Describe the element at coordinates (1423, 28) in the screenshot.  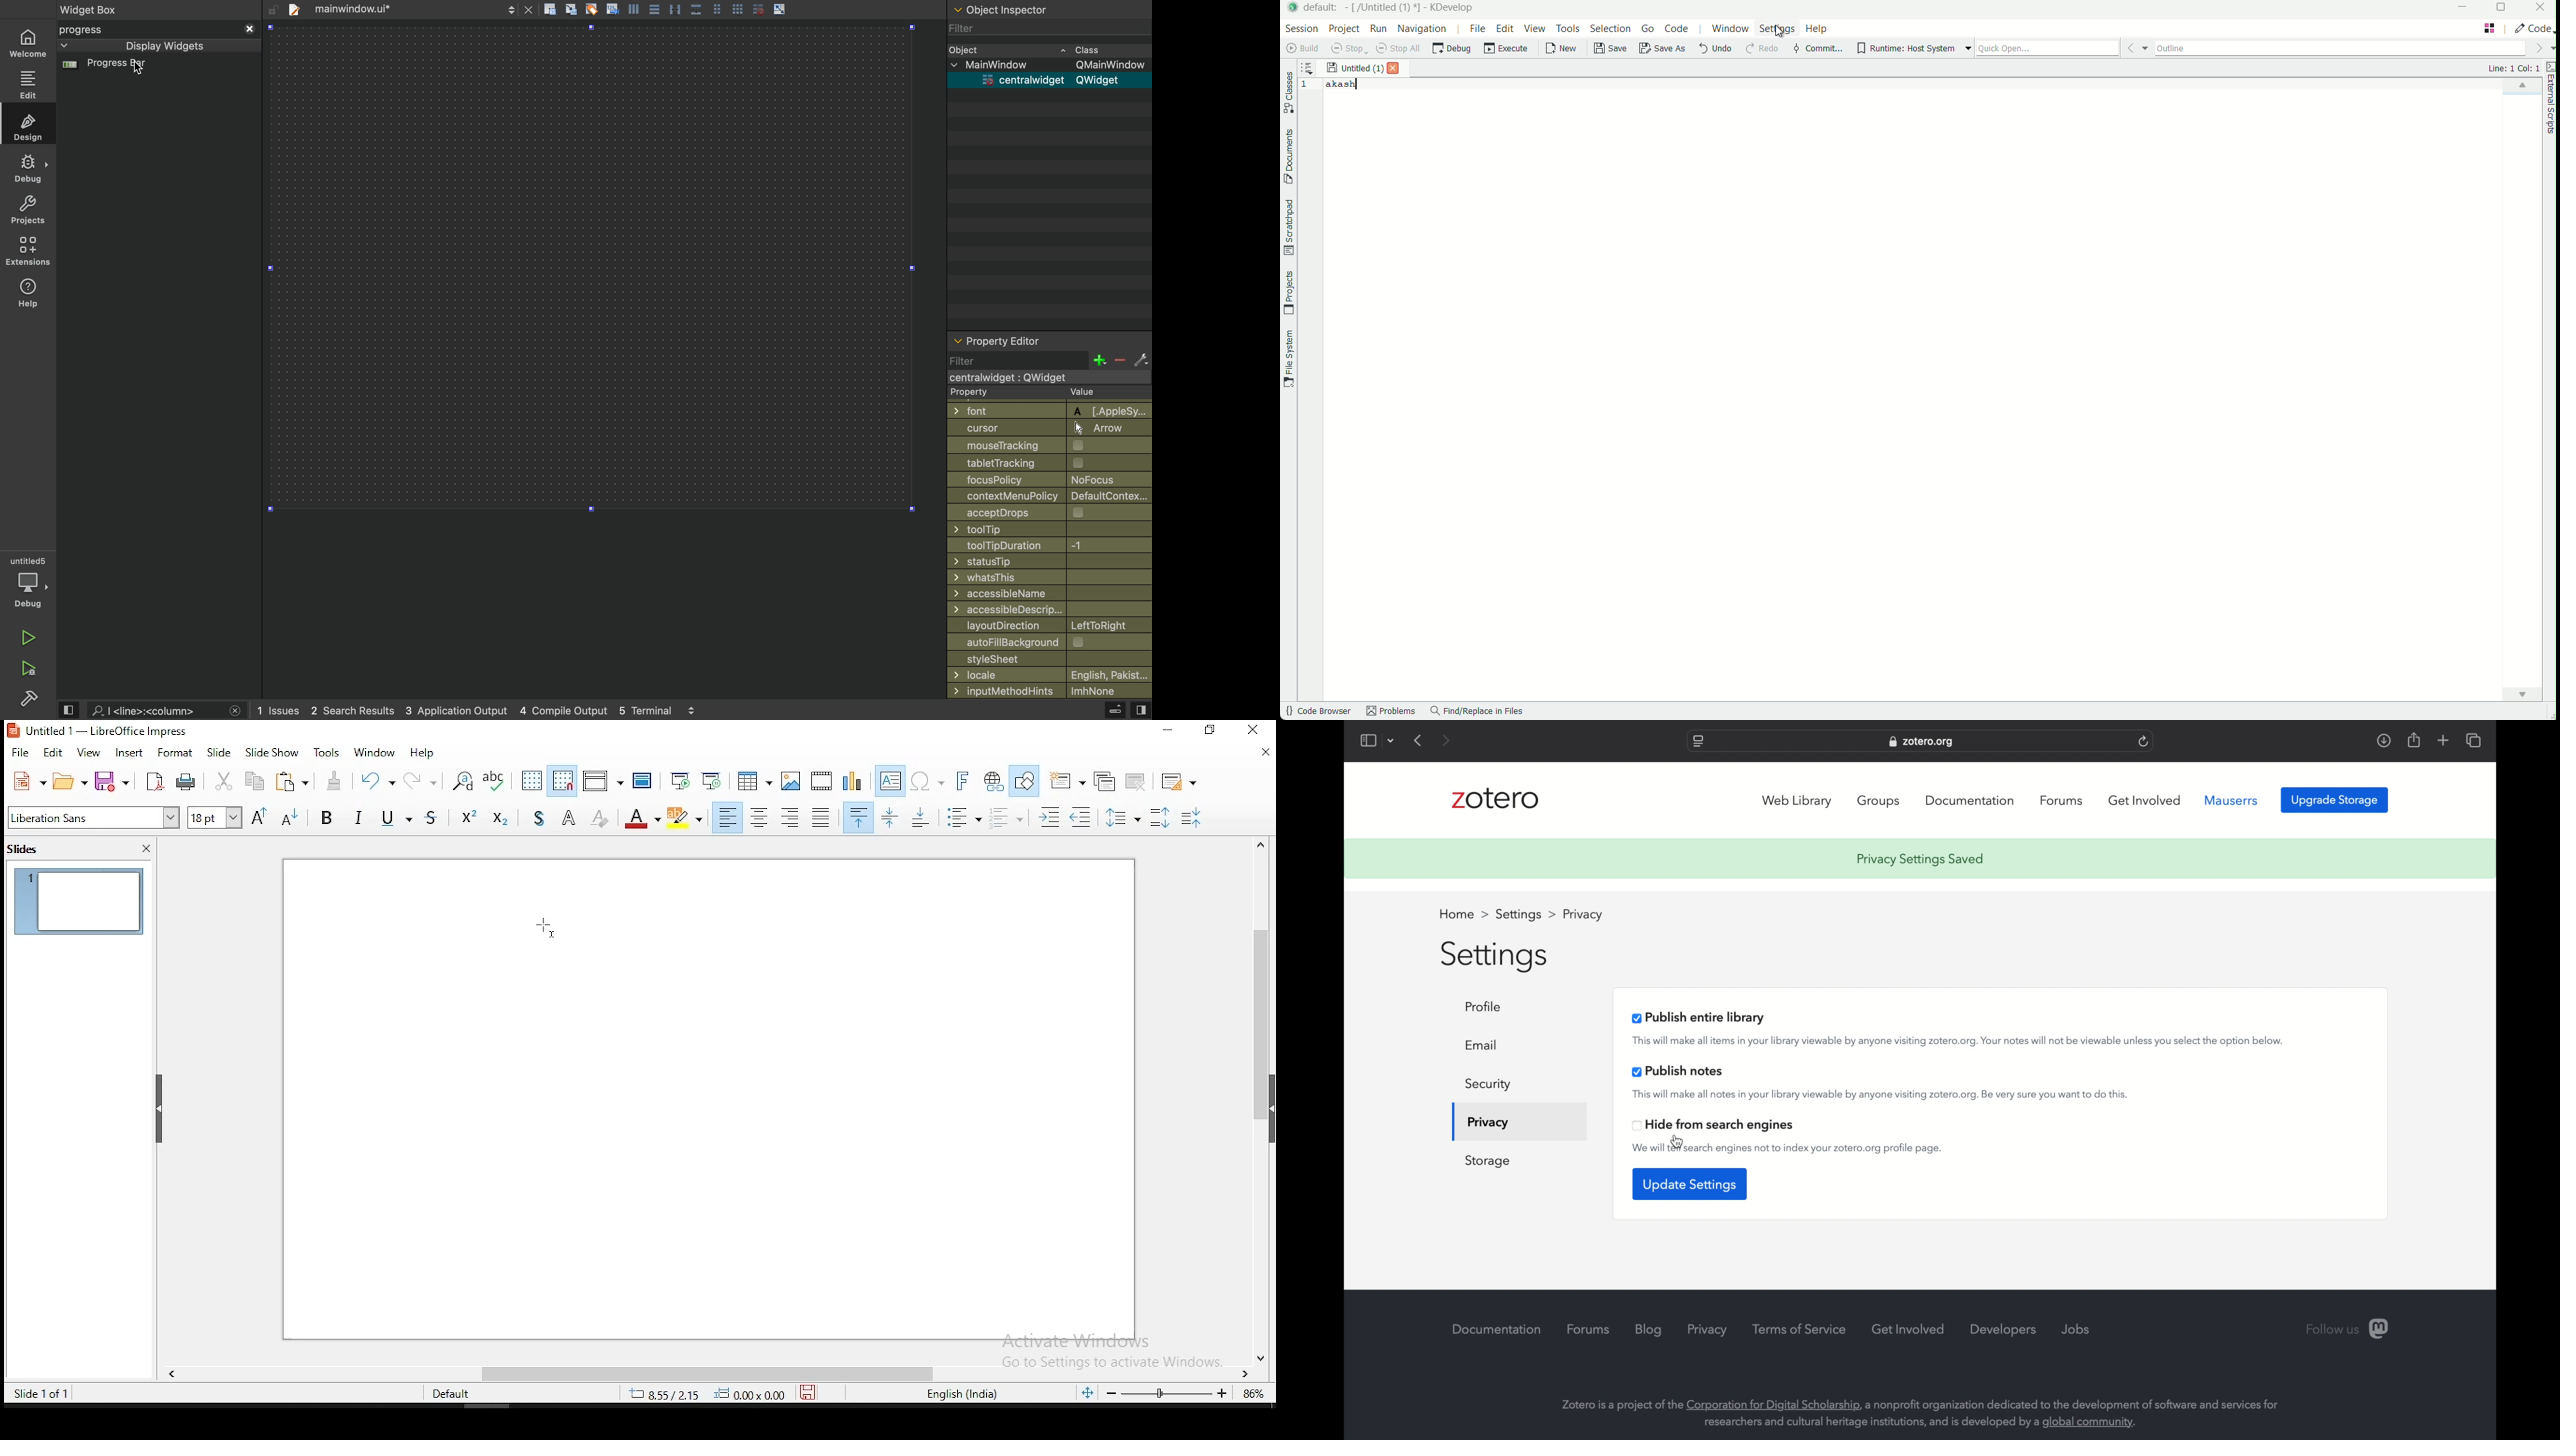
I see `navigation menu` at that location.